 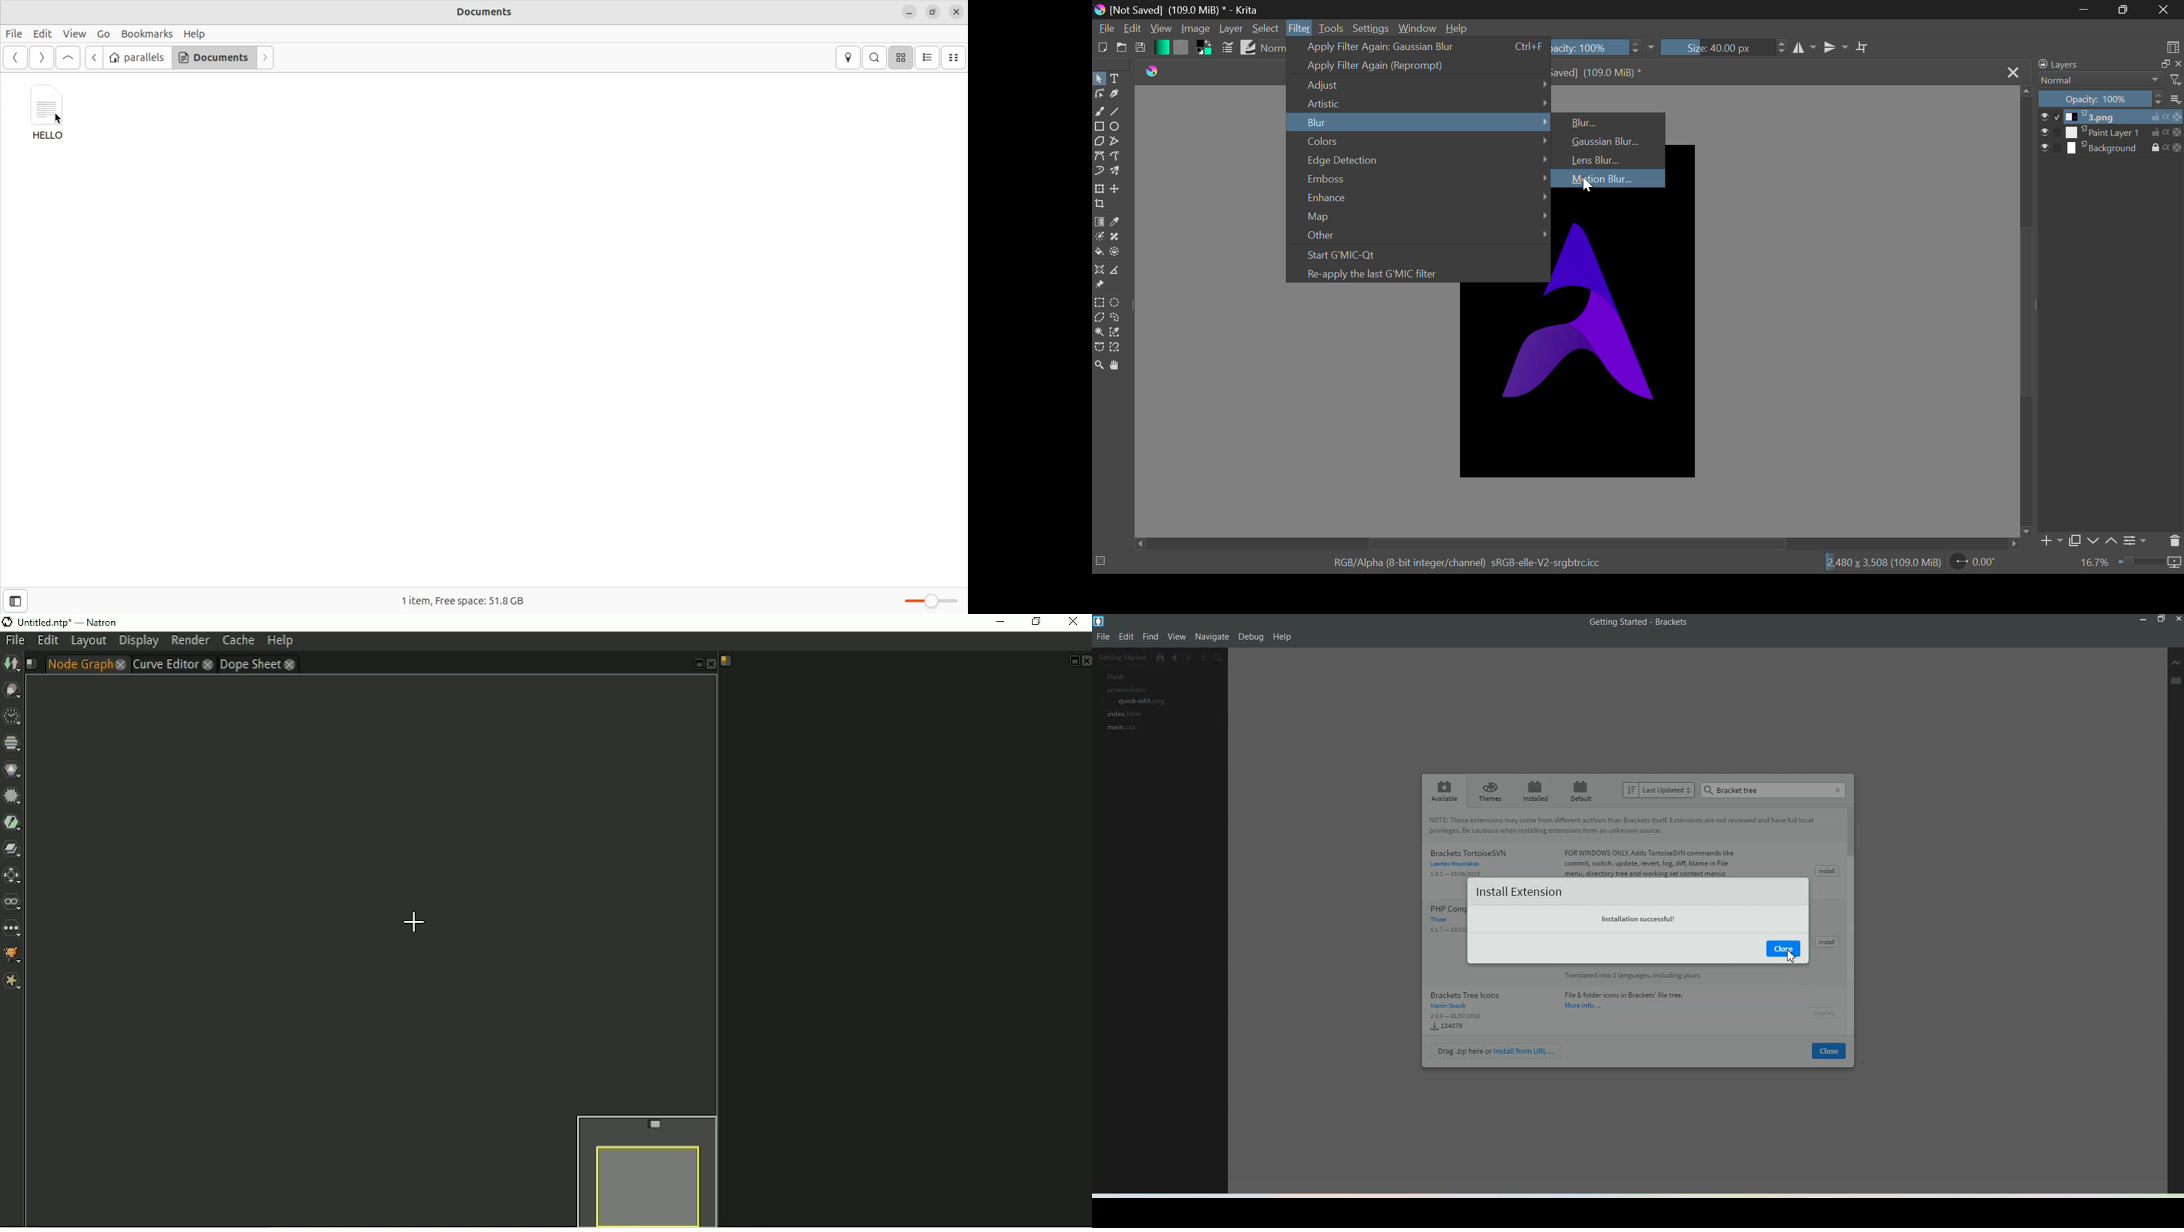 What do you see at coordinates (1099, 303) in the screenshot?
I see `Rectangular Selection` at bounding box center [1099, 303].